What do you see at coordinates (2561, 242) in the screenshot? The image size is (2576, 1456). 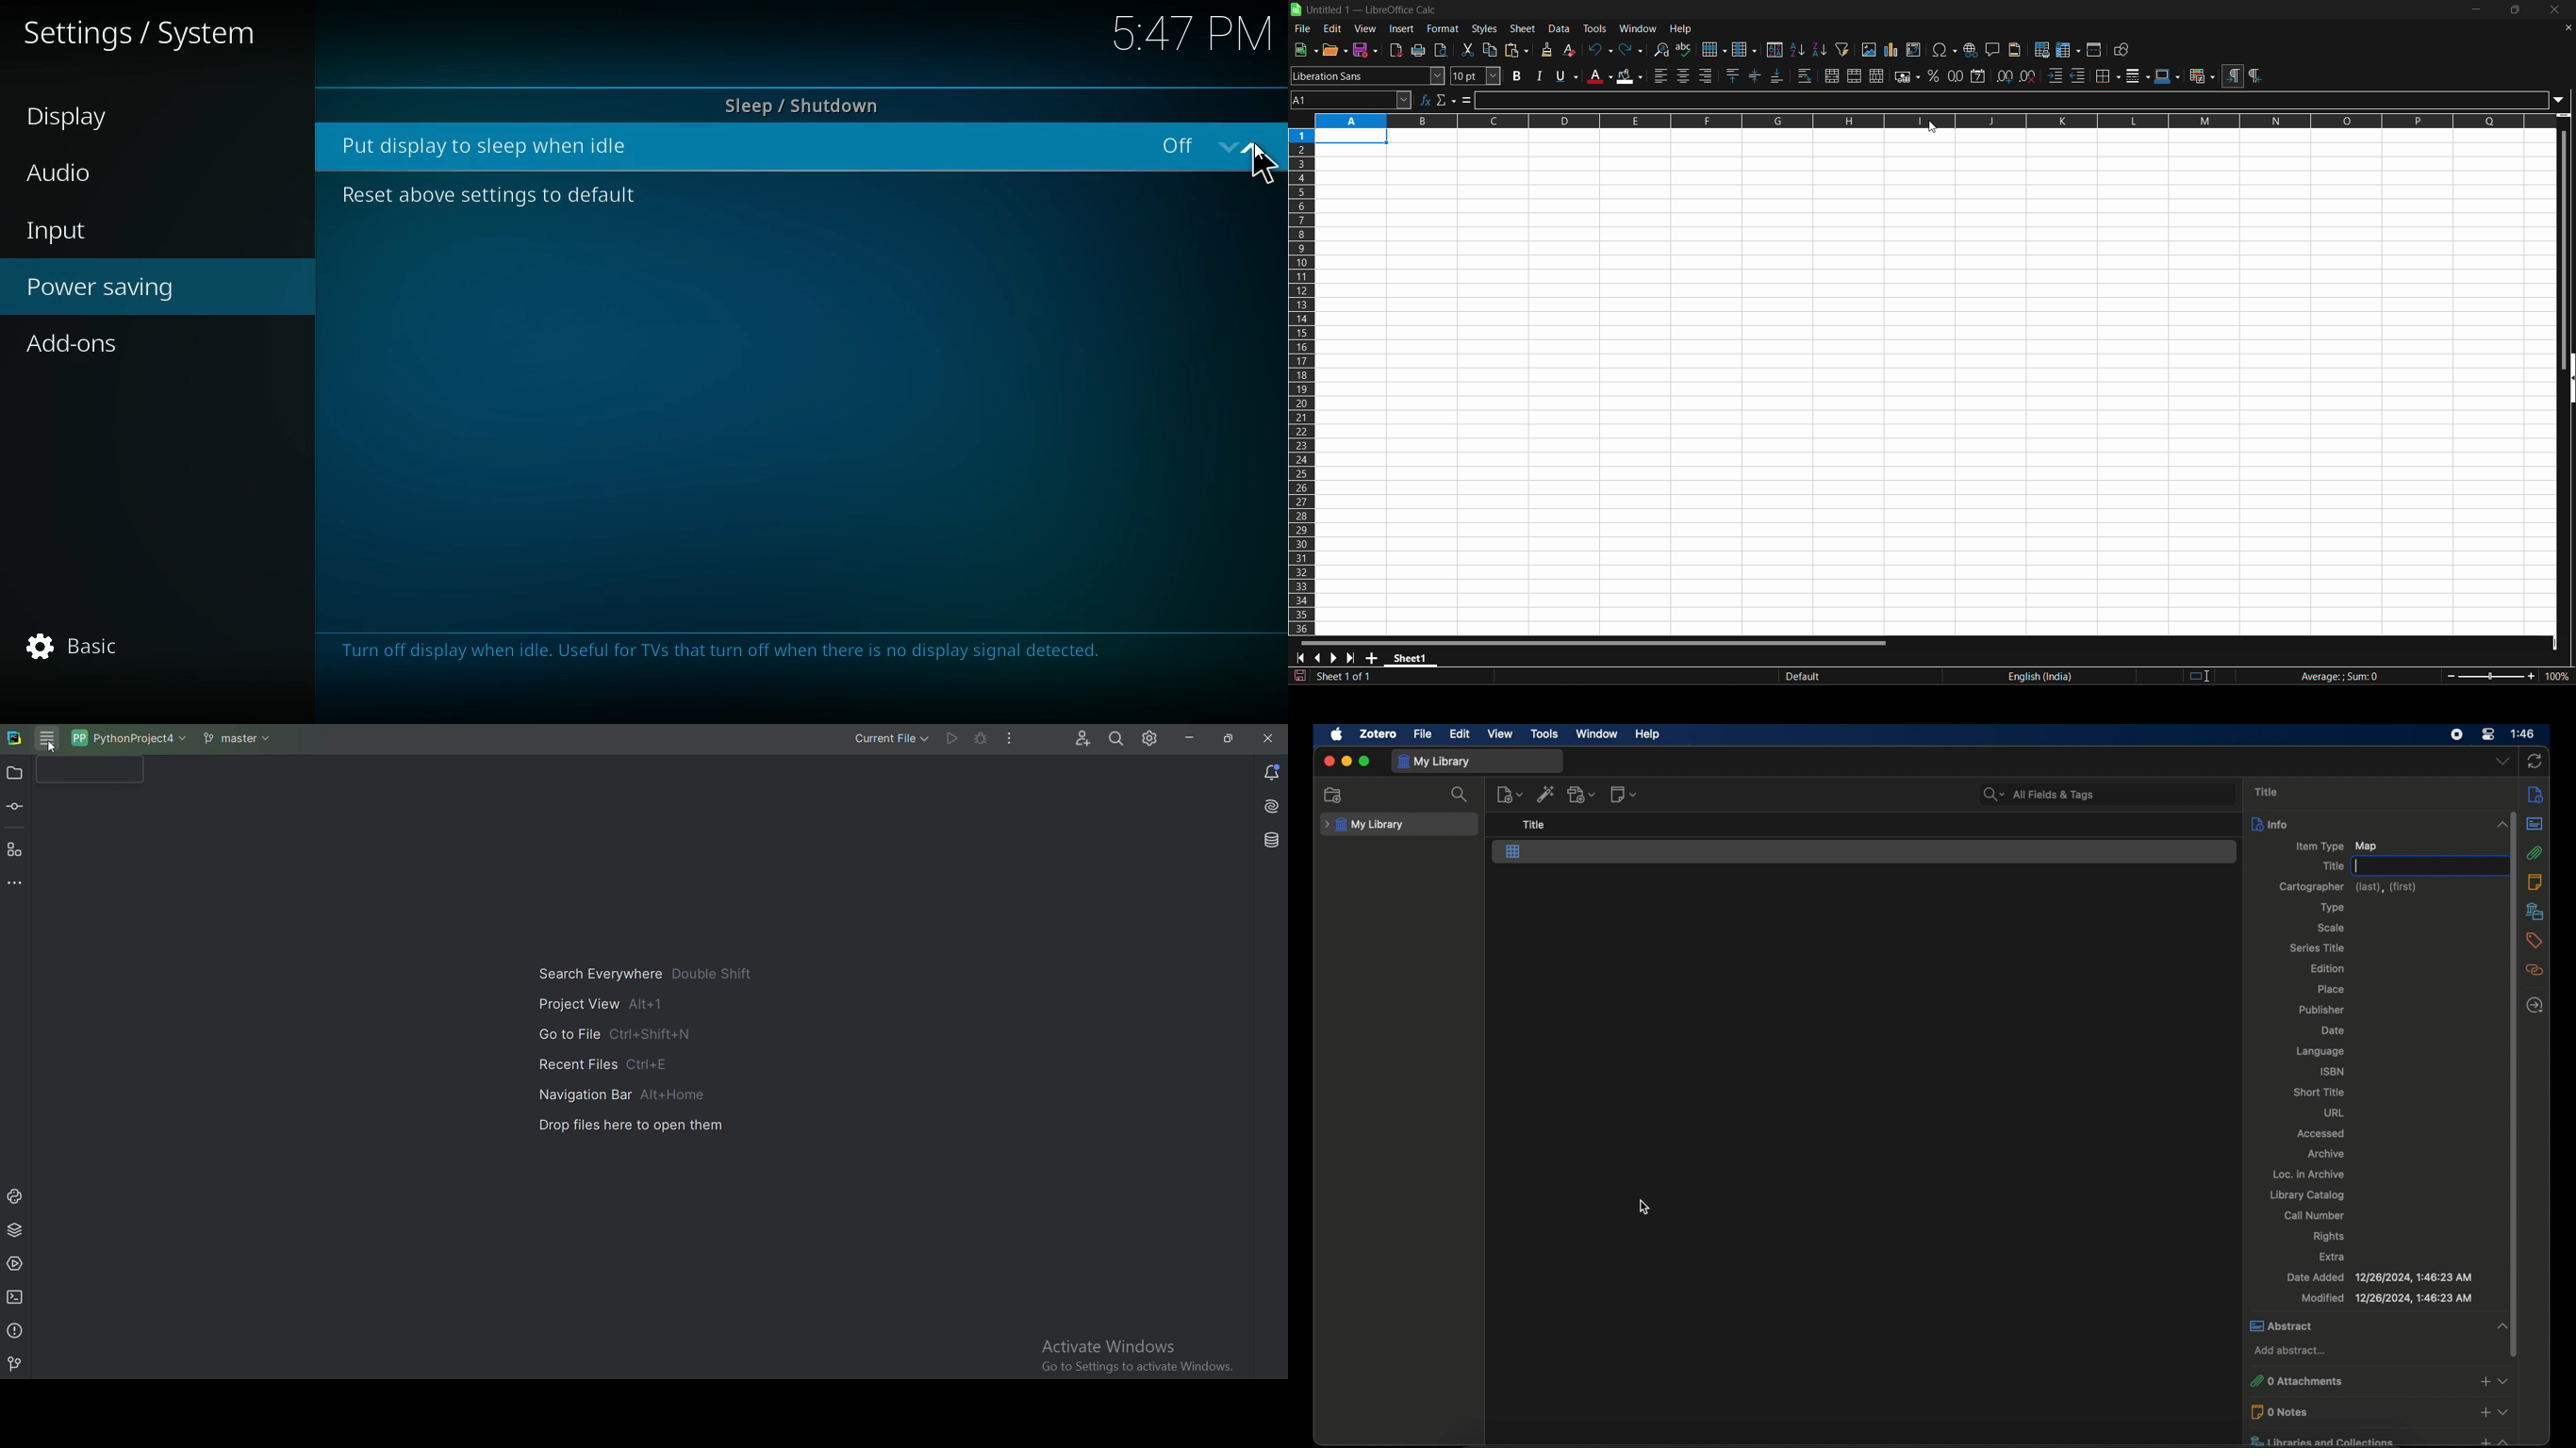 I see `vertical scroll bar` at bounding box center [2561, 242].